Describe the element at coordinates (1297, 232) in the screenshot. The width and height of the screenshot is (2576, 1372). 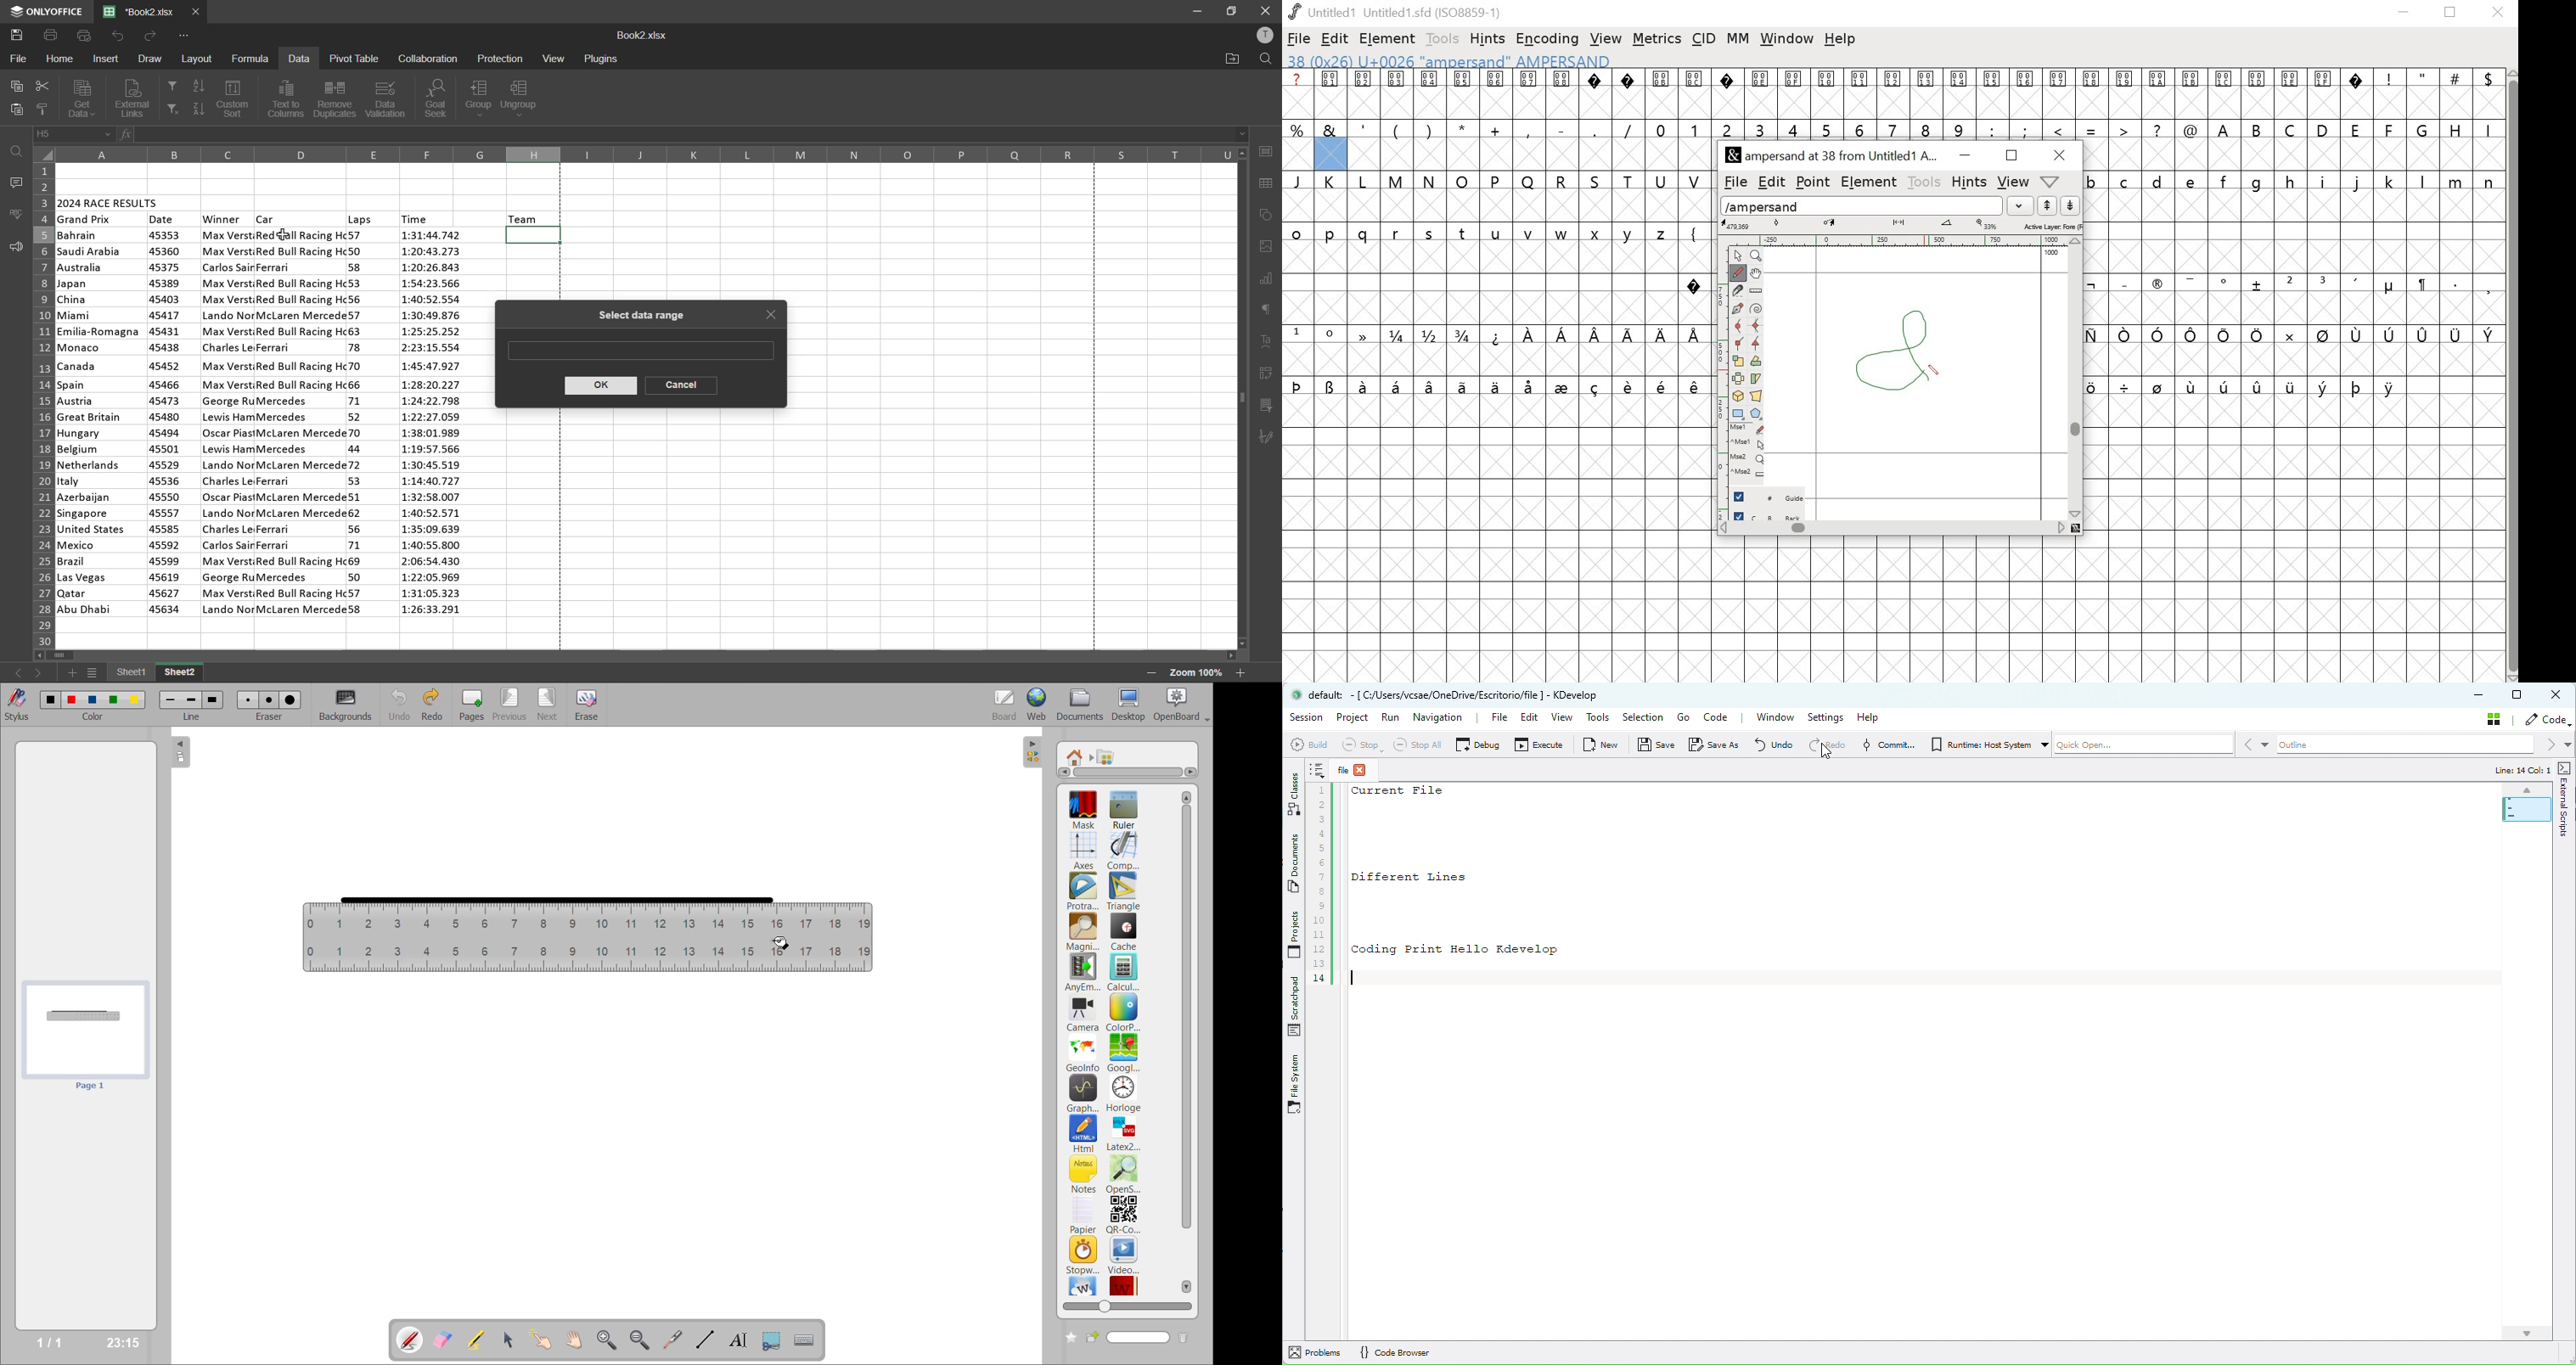
I see `o` at that location.